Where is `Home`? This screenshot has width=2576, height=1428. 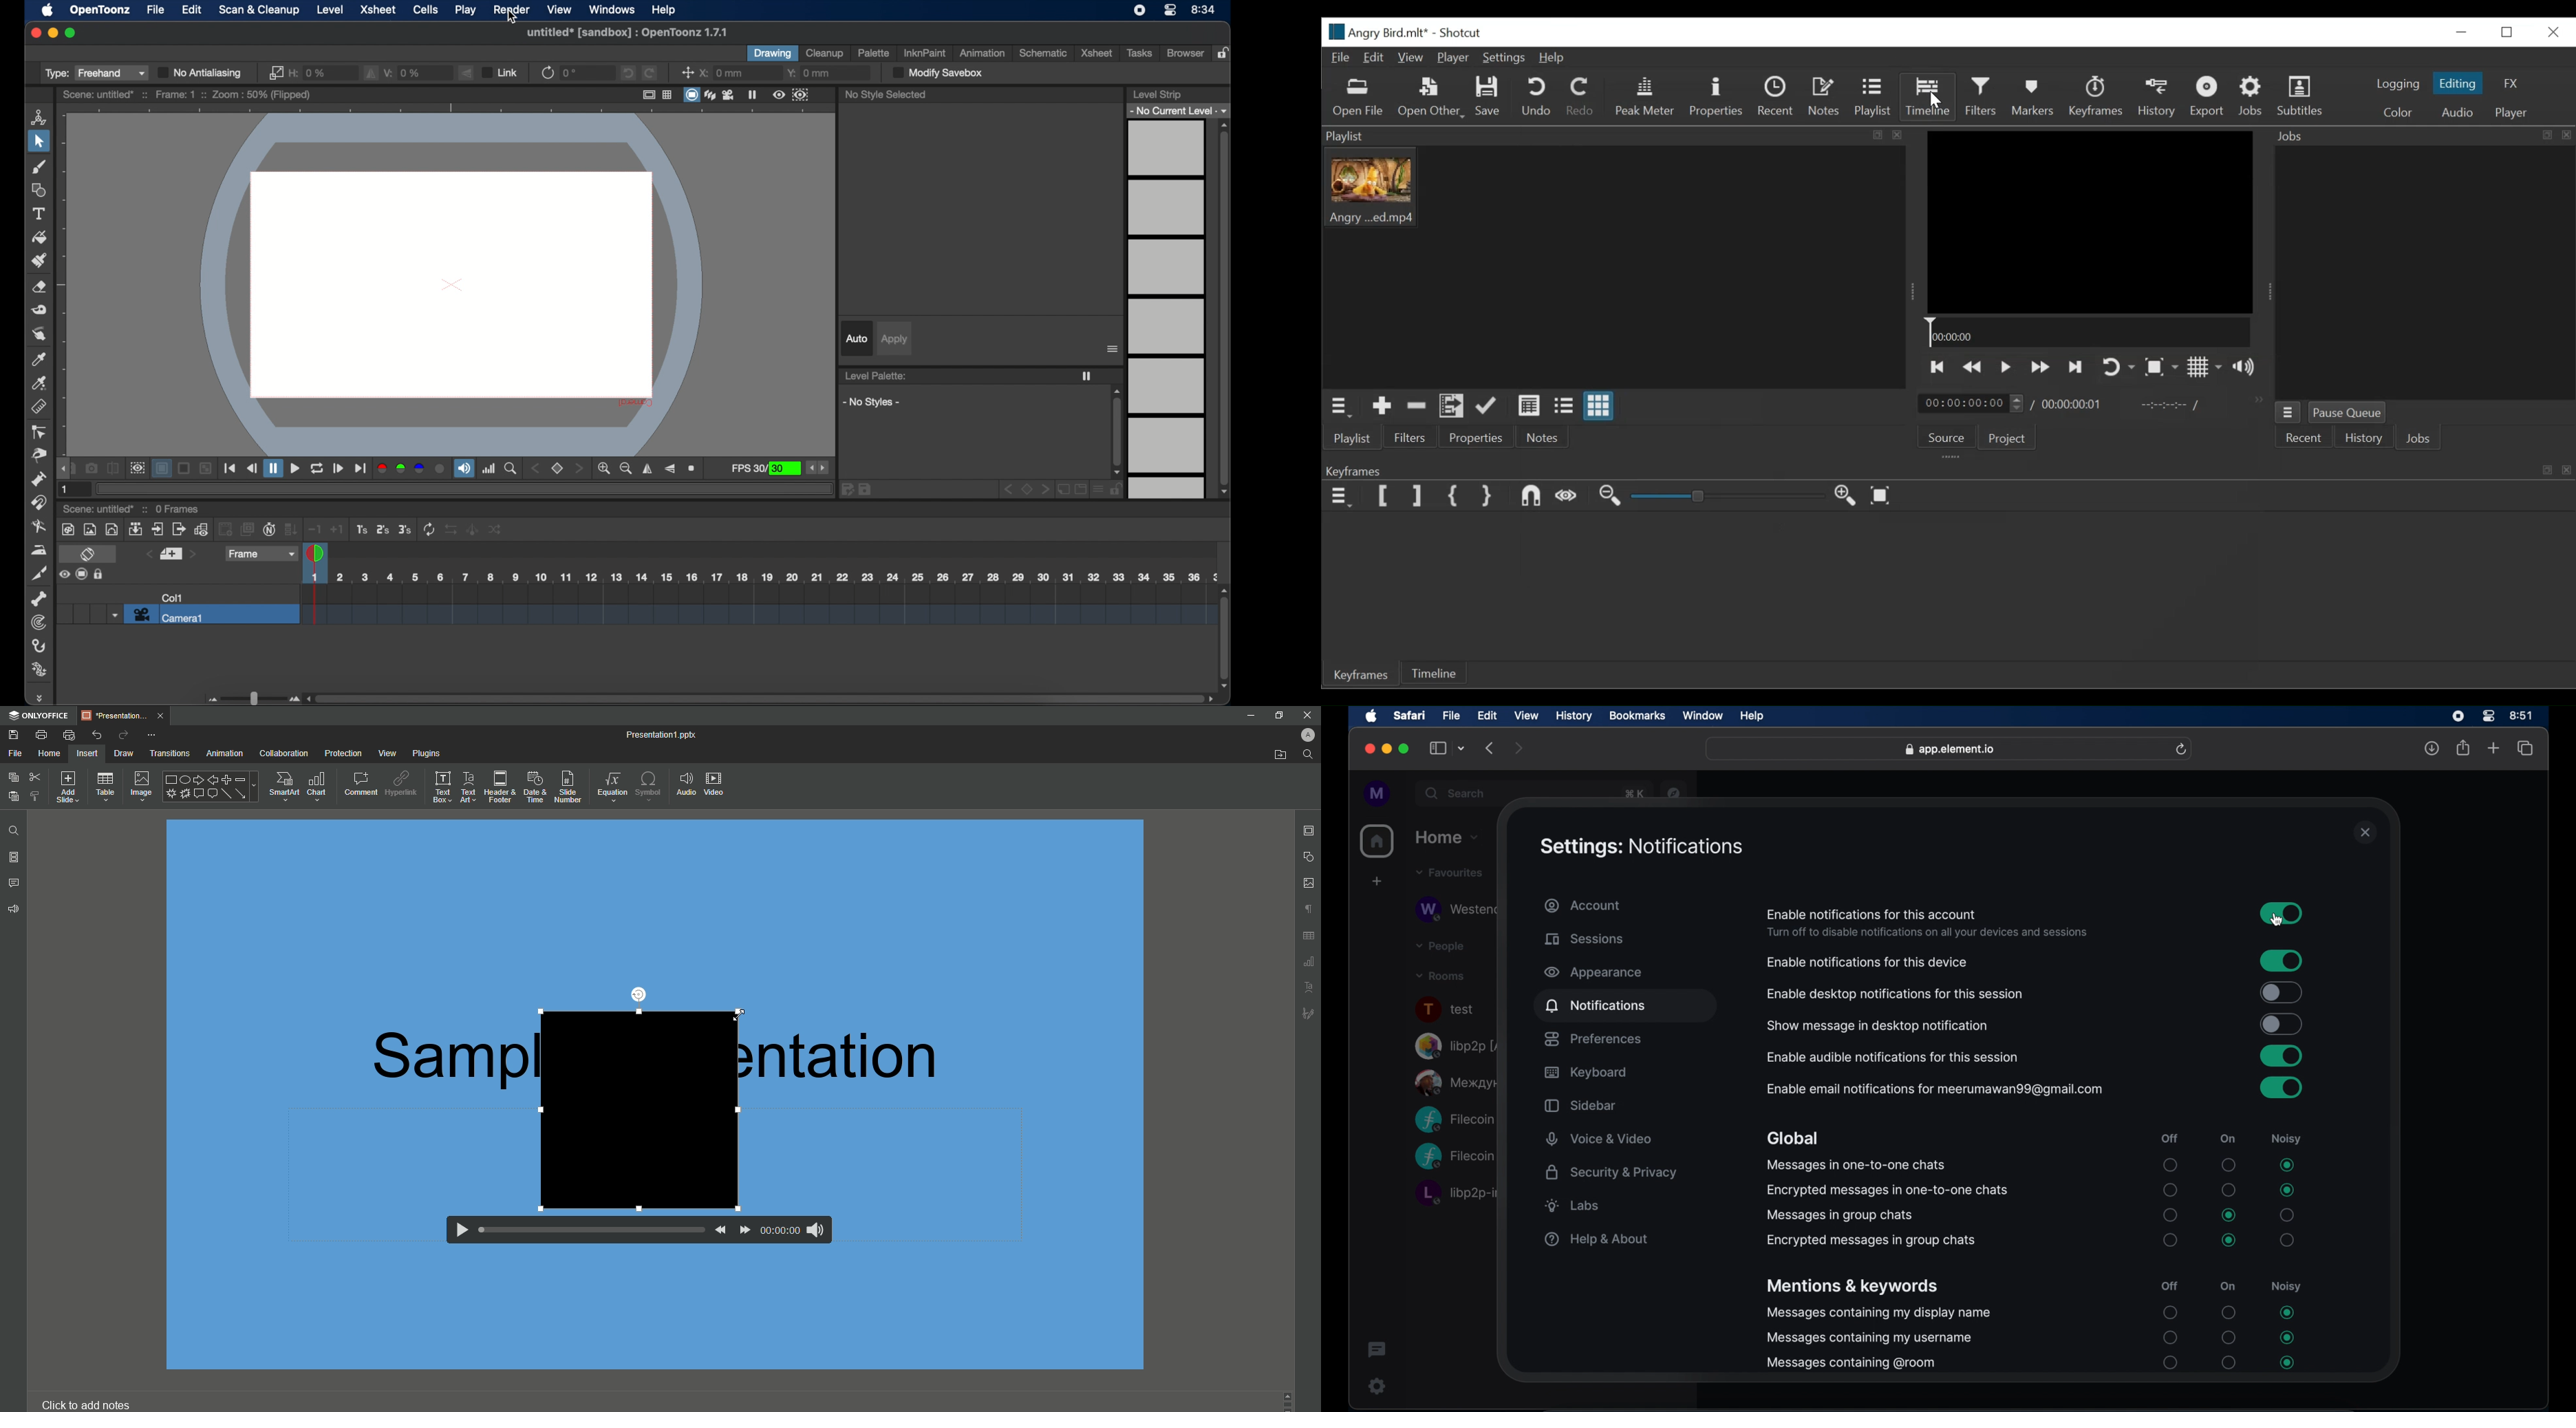
Home is located at coordinates (50, 754).